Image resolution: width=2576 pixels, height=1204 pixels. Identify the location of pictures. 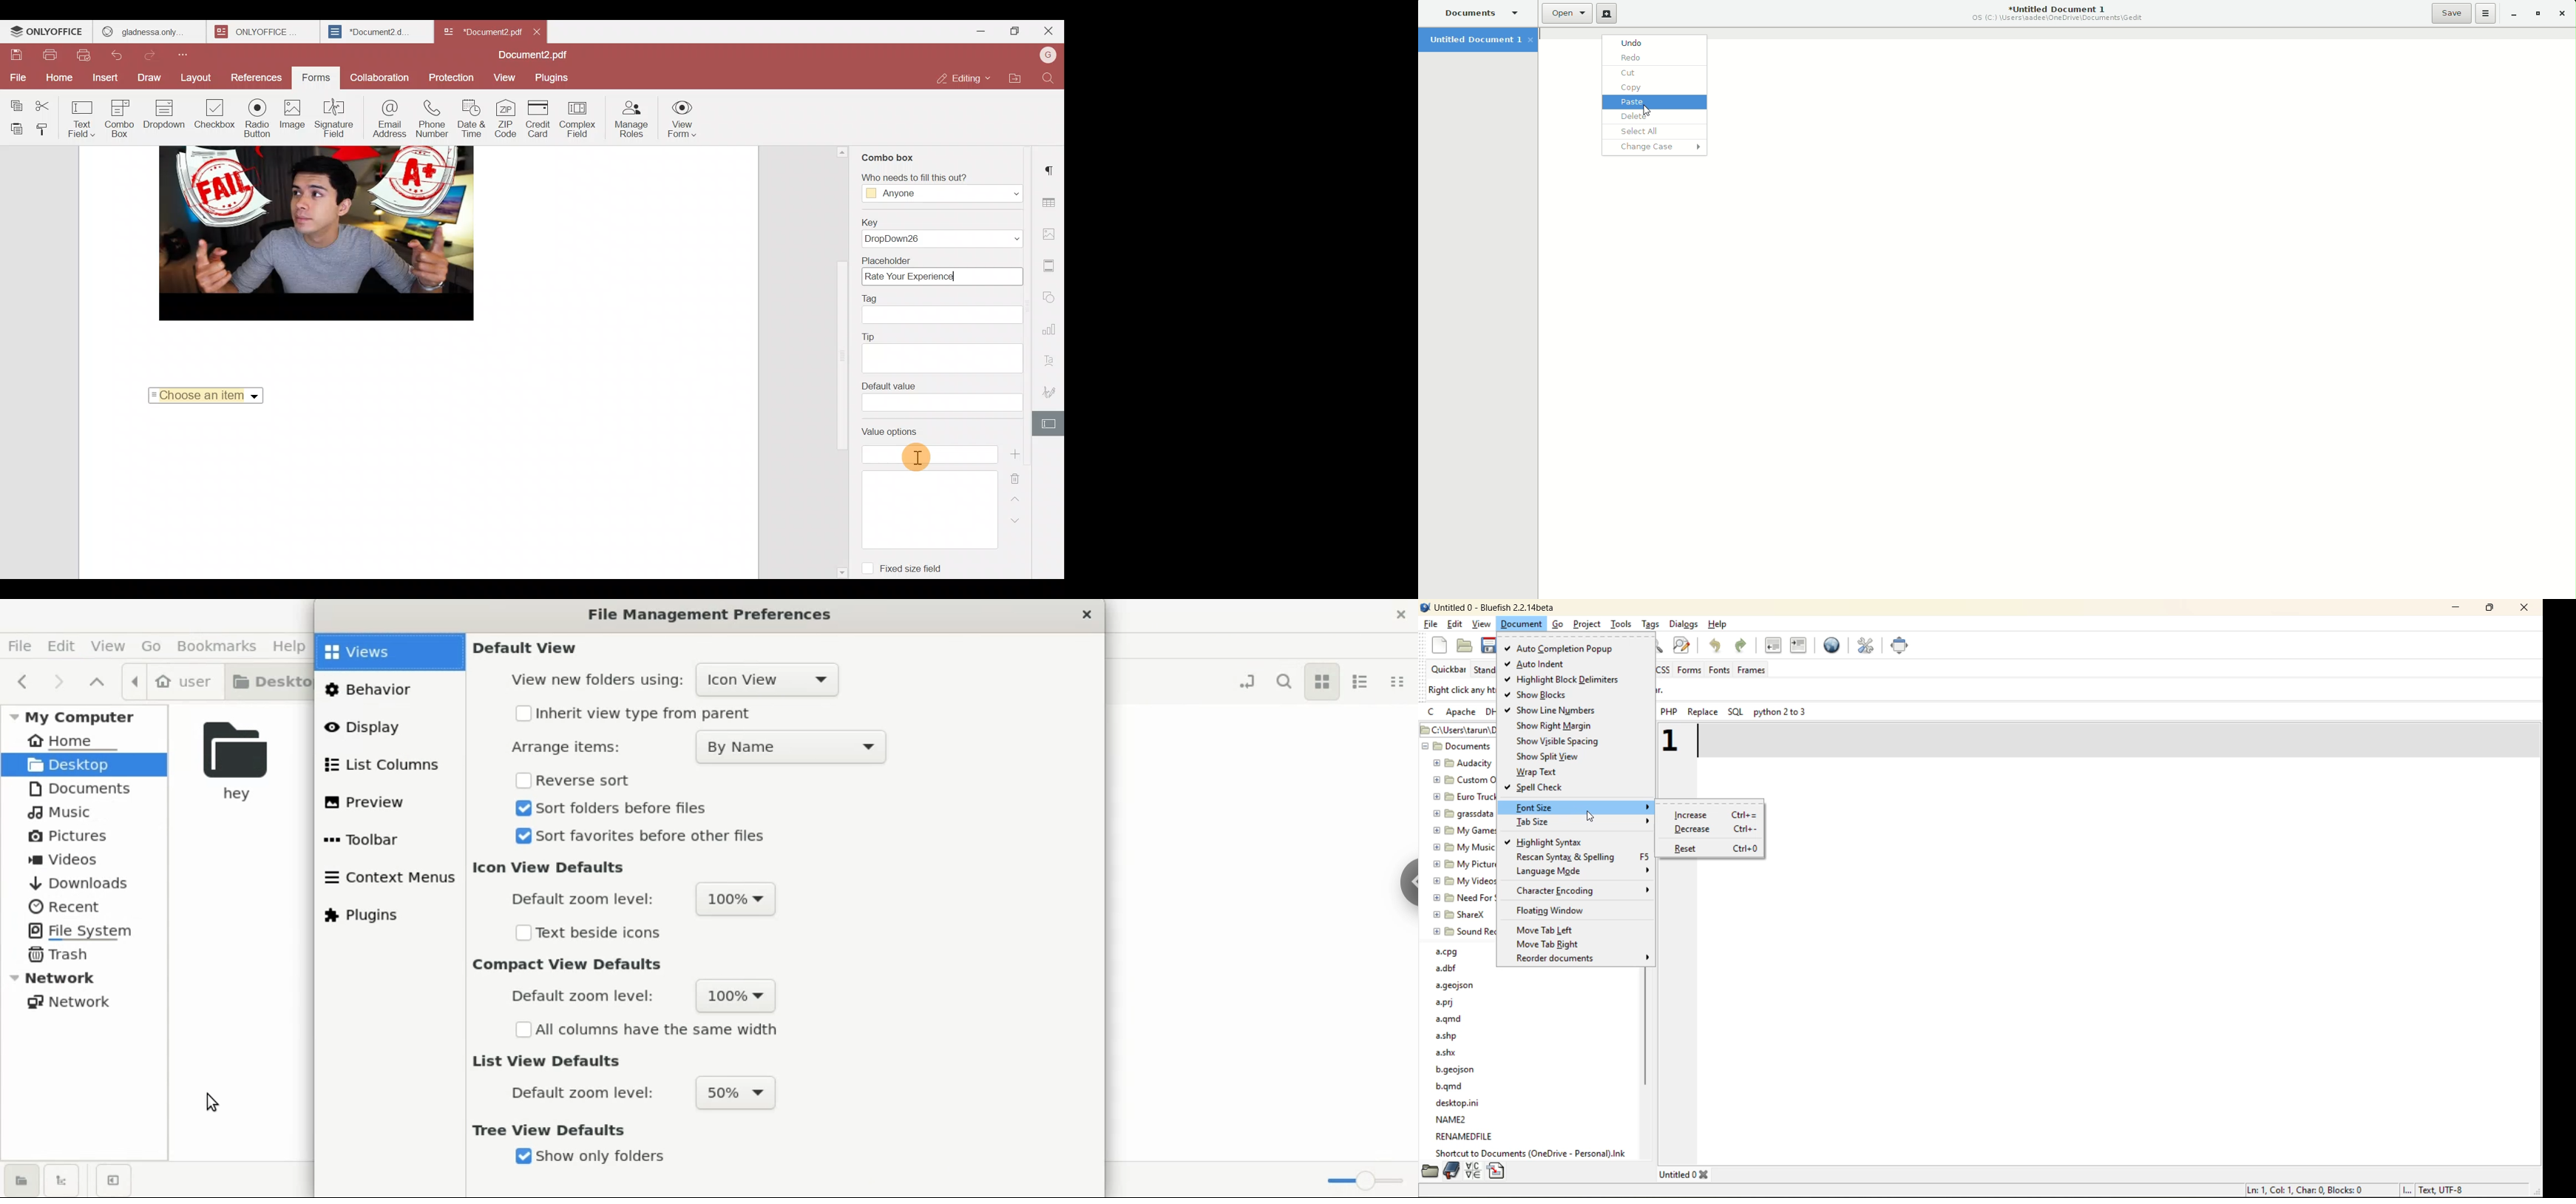
(69, 834).